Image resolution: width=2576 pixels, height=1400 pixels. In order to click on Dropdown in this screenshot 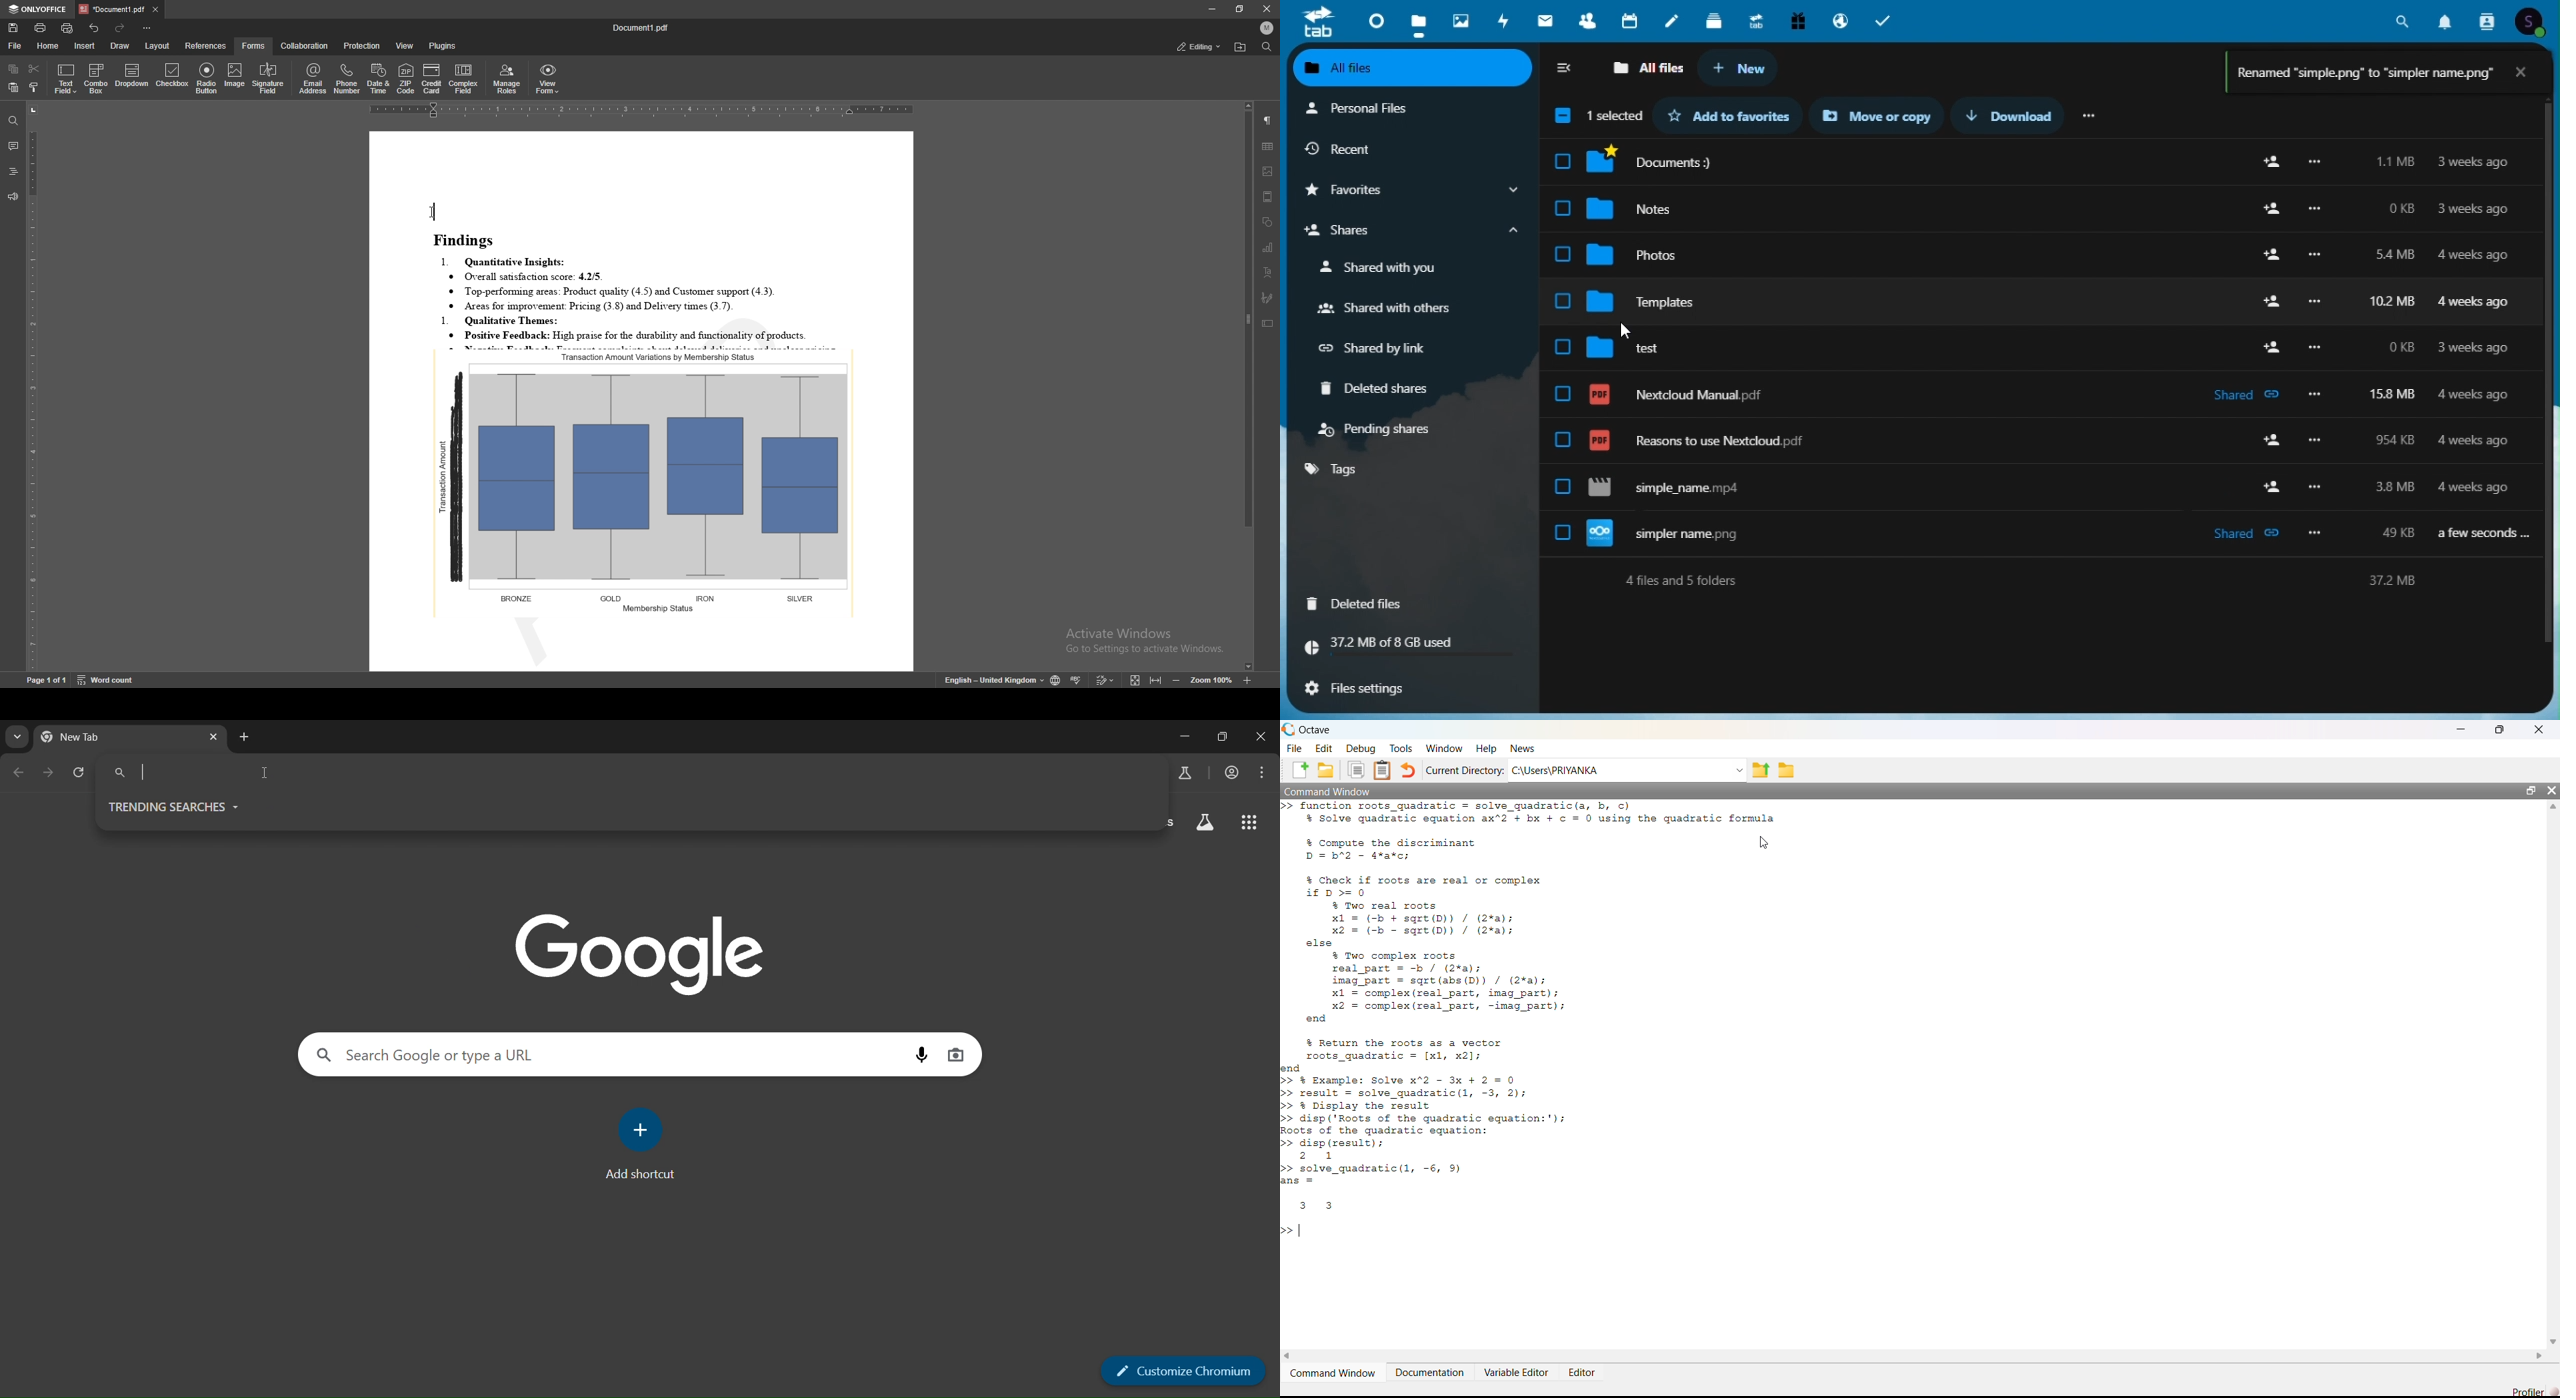, I will do `click(1739, 770)`.